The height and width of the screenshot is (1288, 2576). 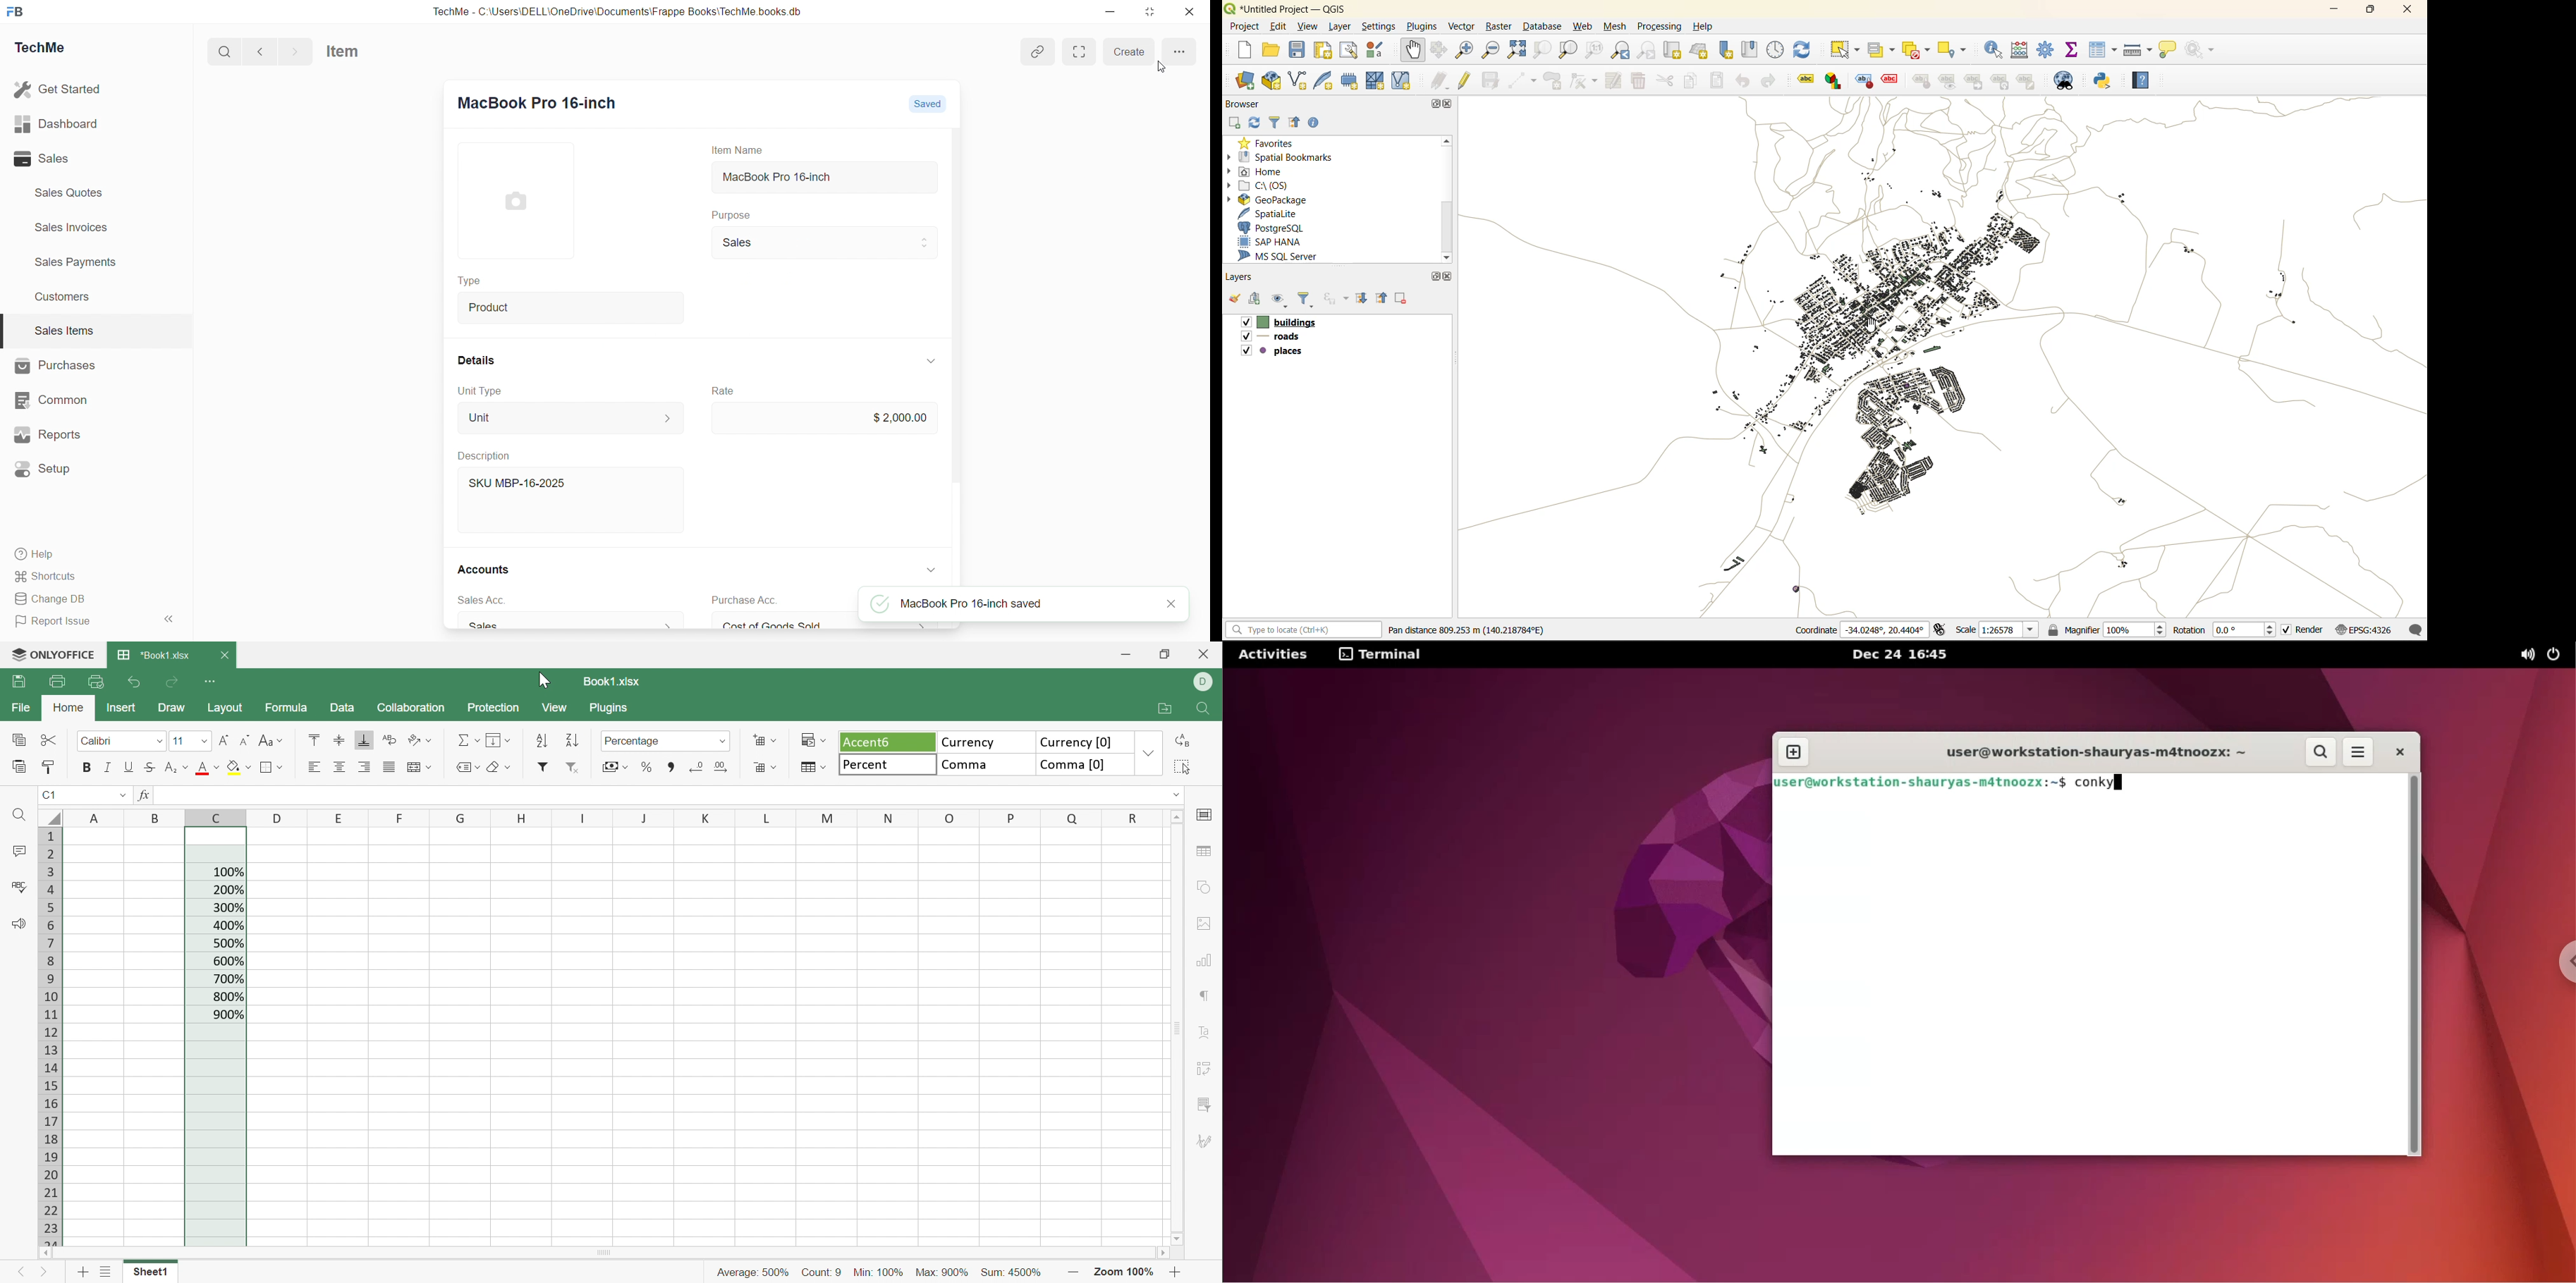 What do you see at coordinates (180, 741) in the screenshot?
I see `11` at bounding box center [180, 741].